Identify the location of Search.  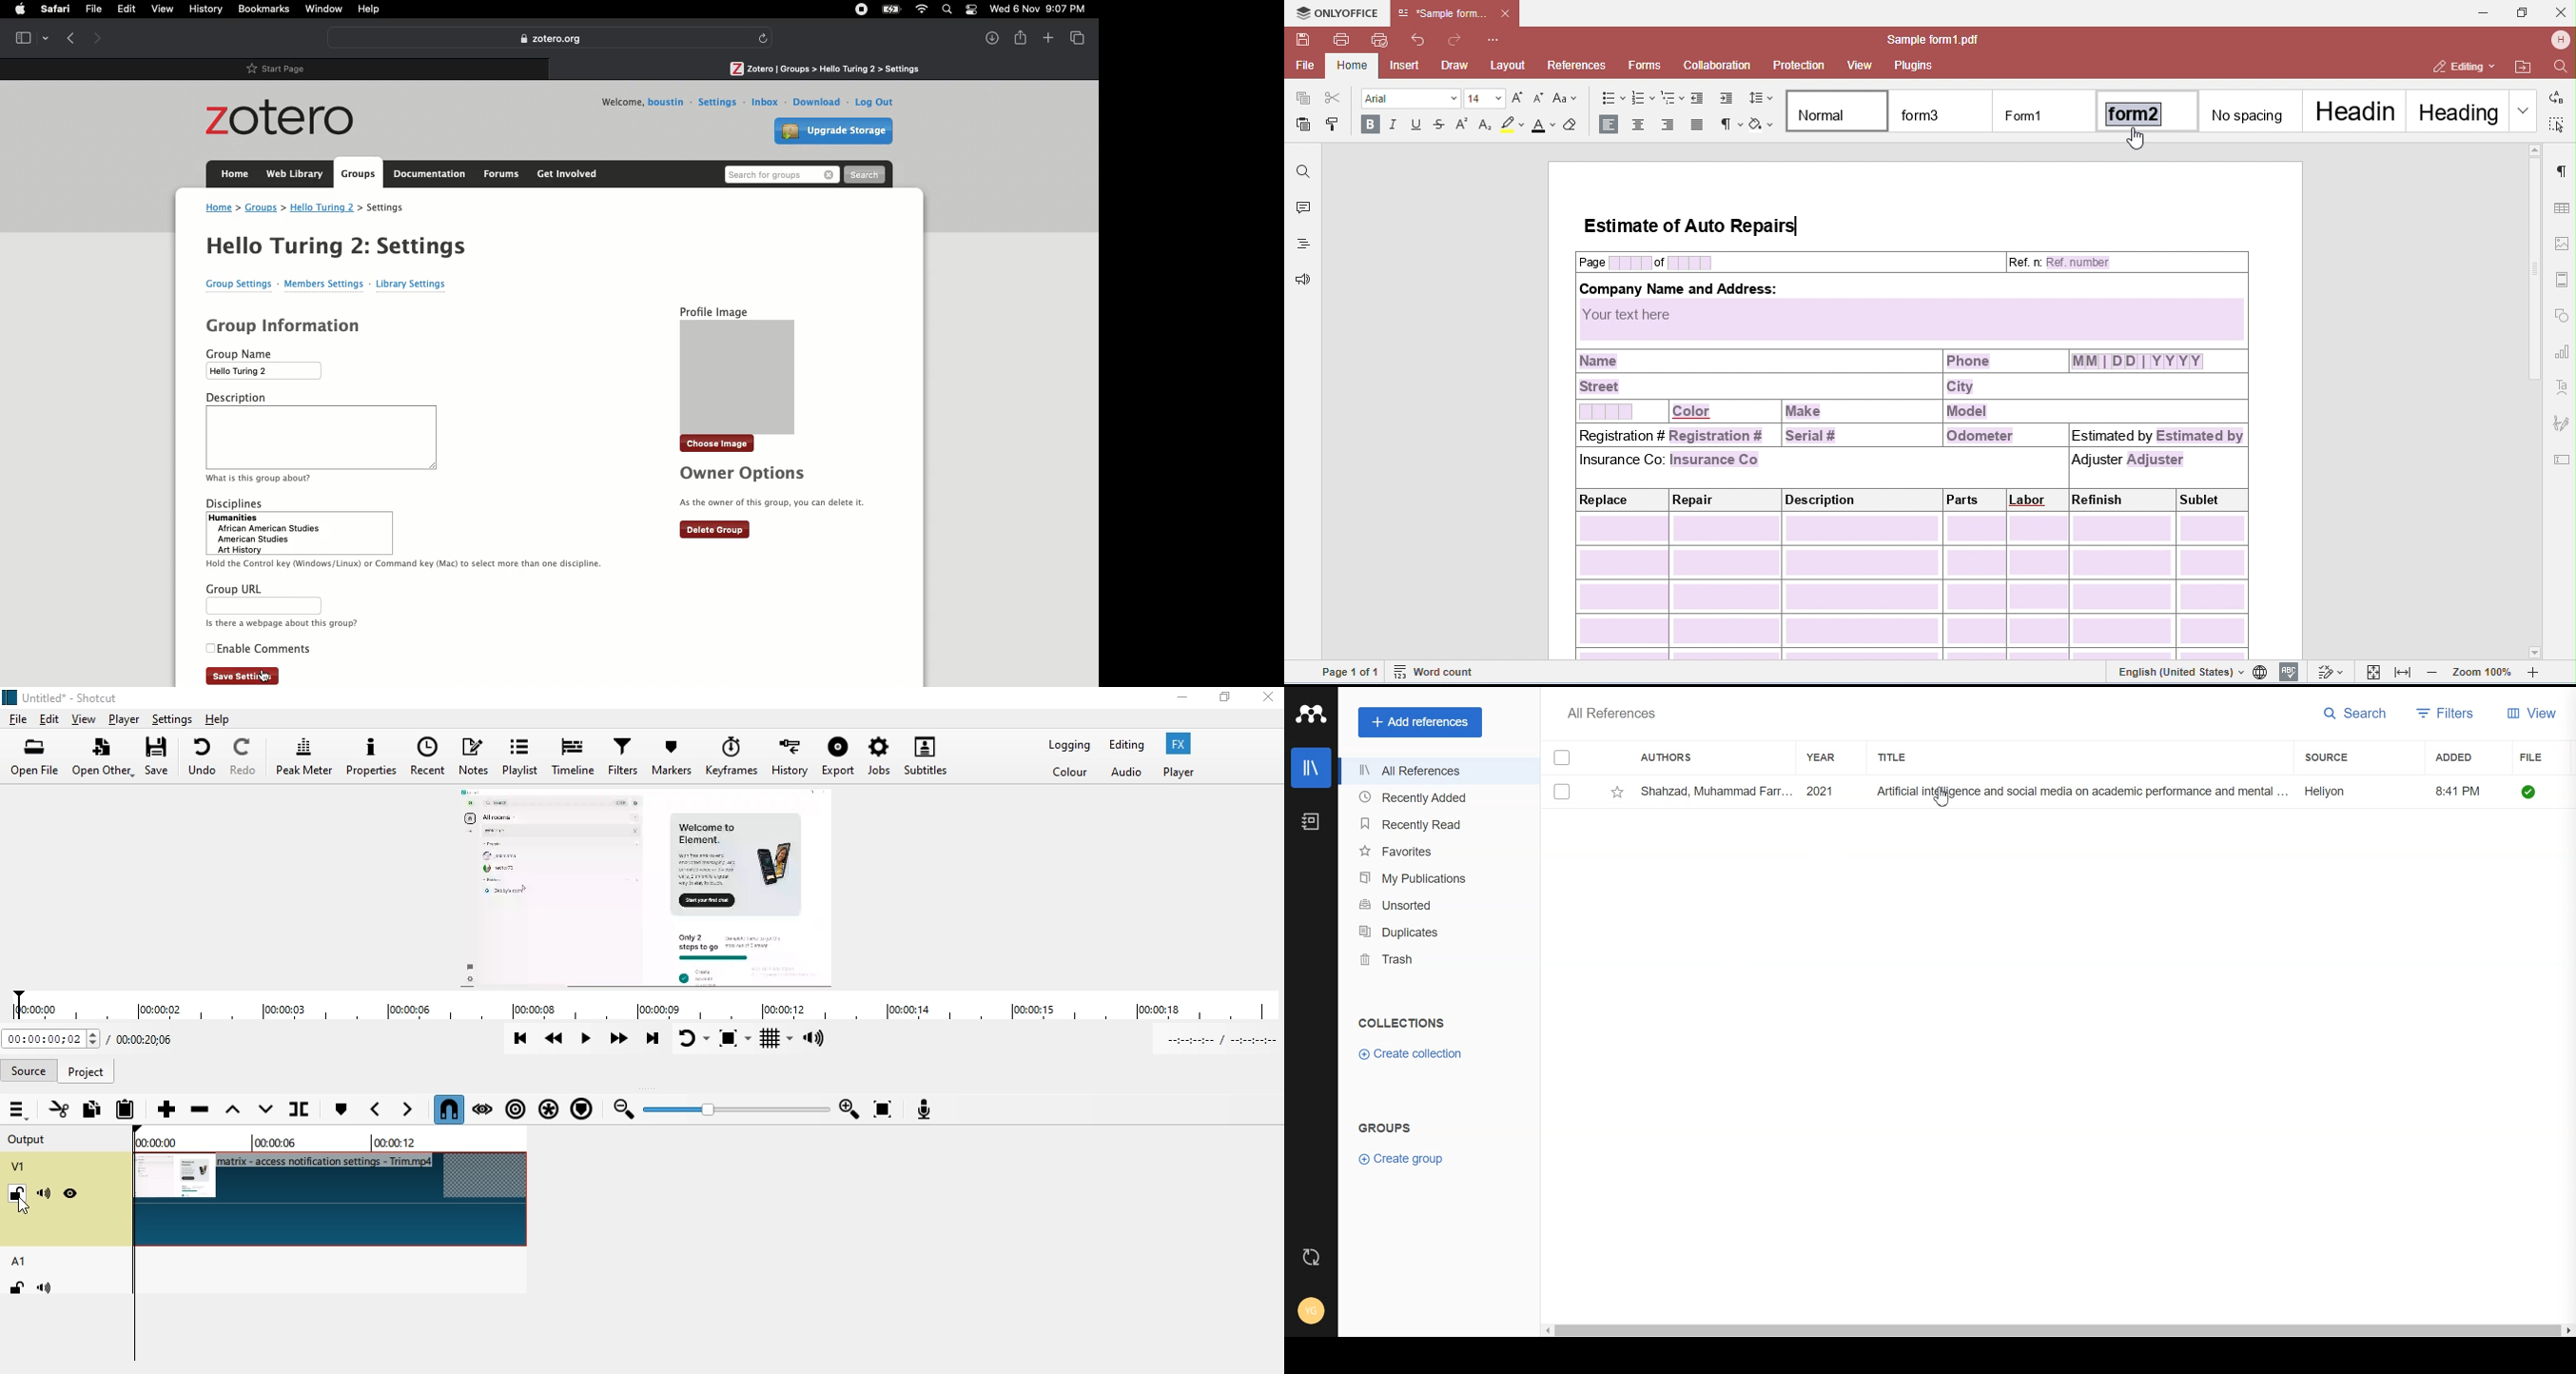
(2356, 714).